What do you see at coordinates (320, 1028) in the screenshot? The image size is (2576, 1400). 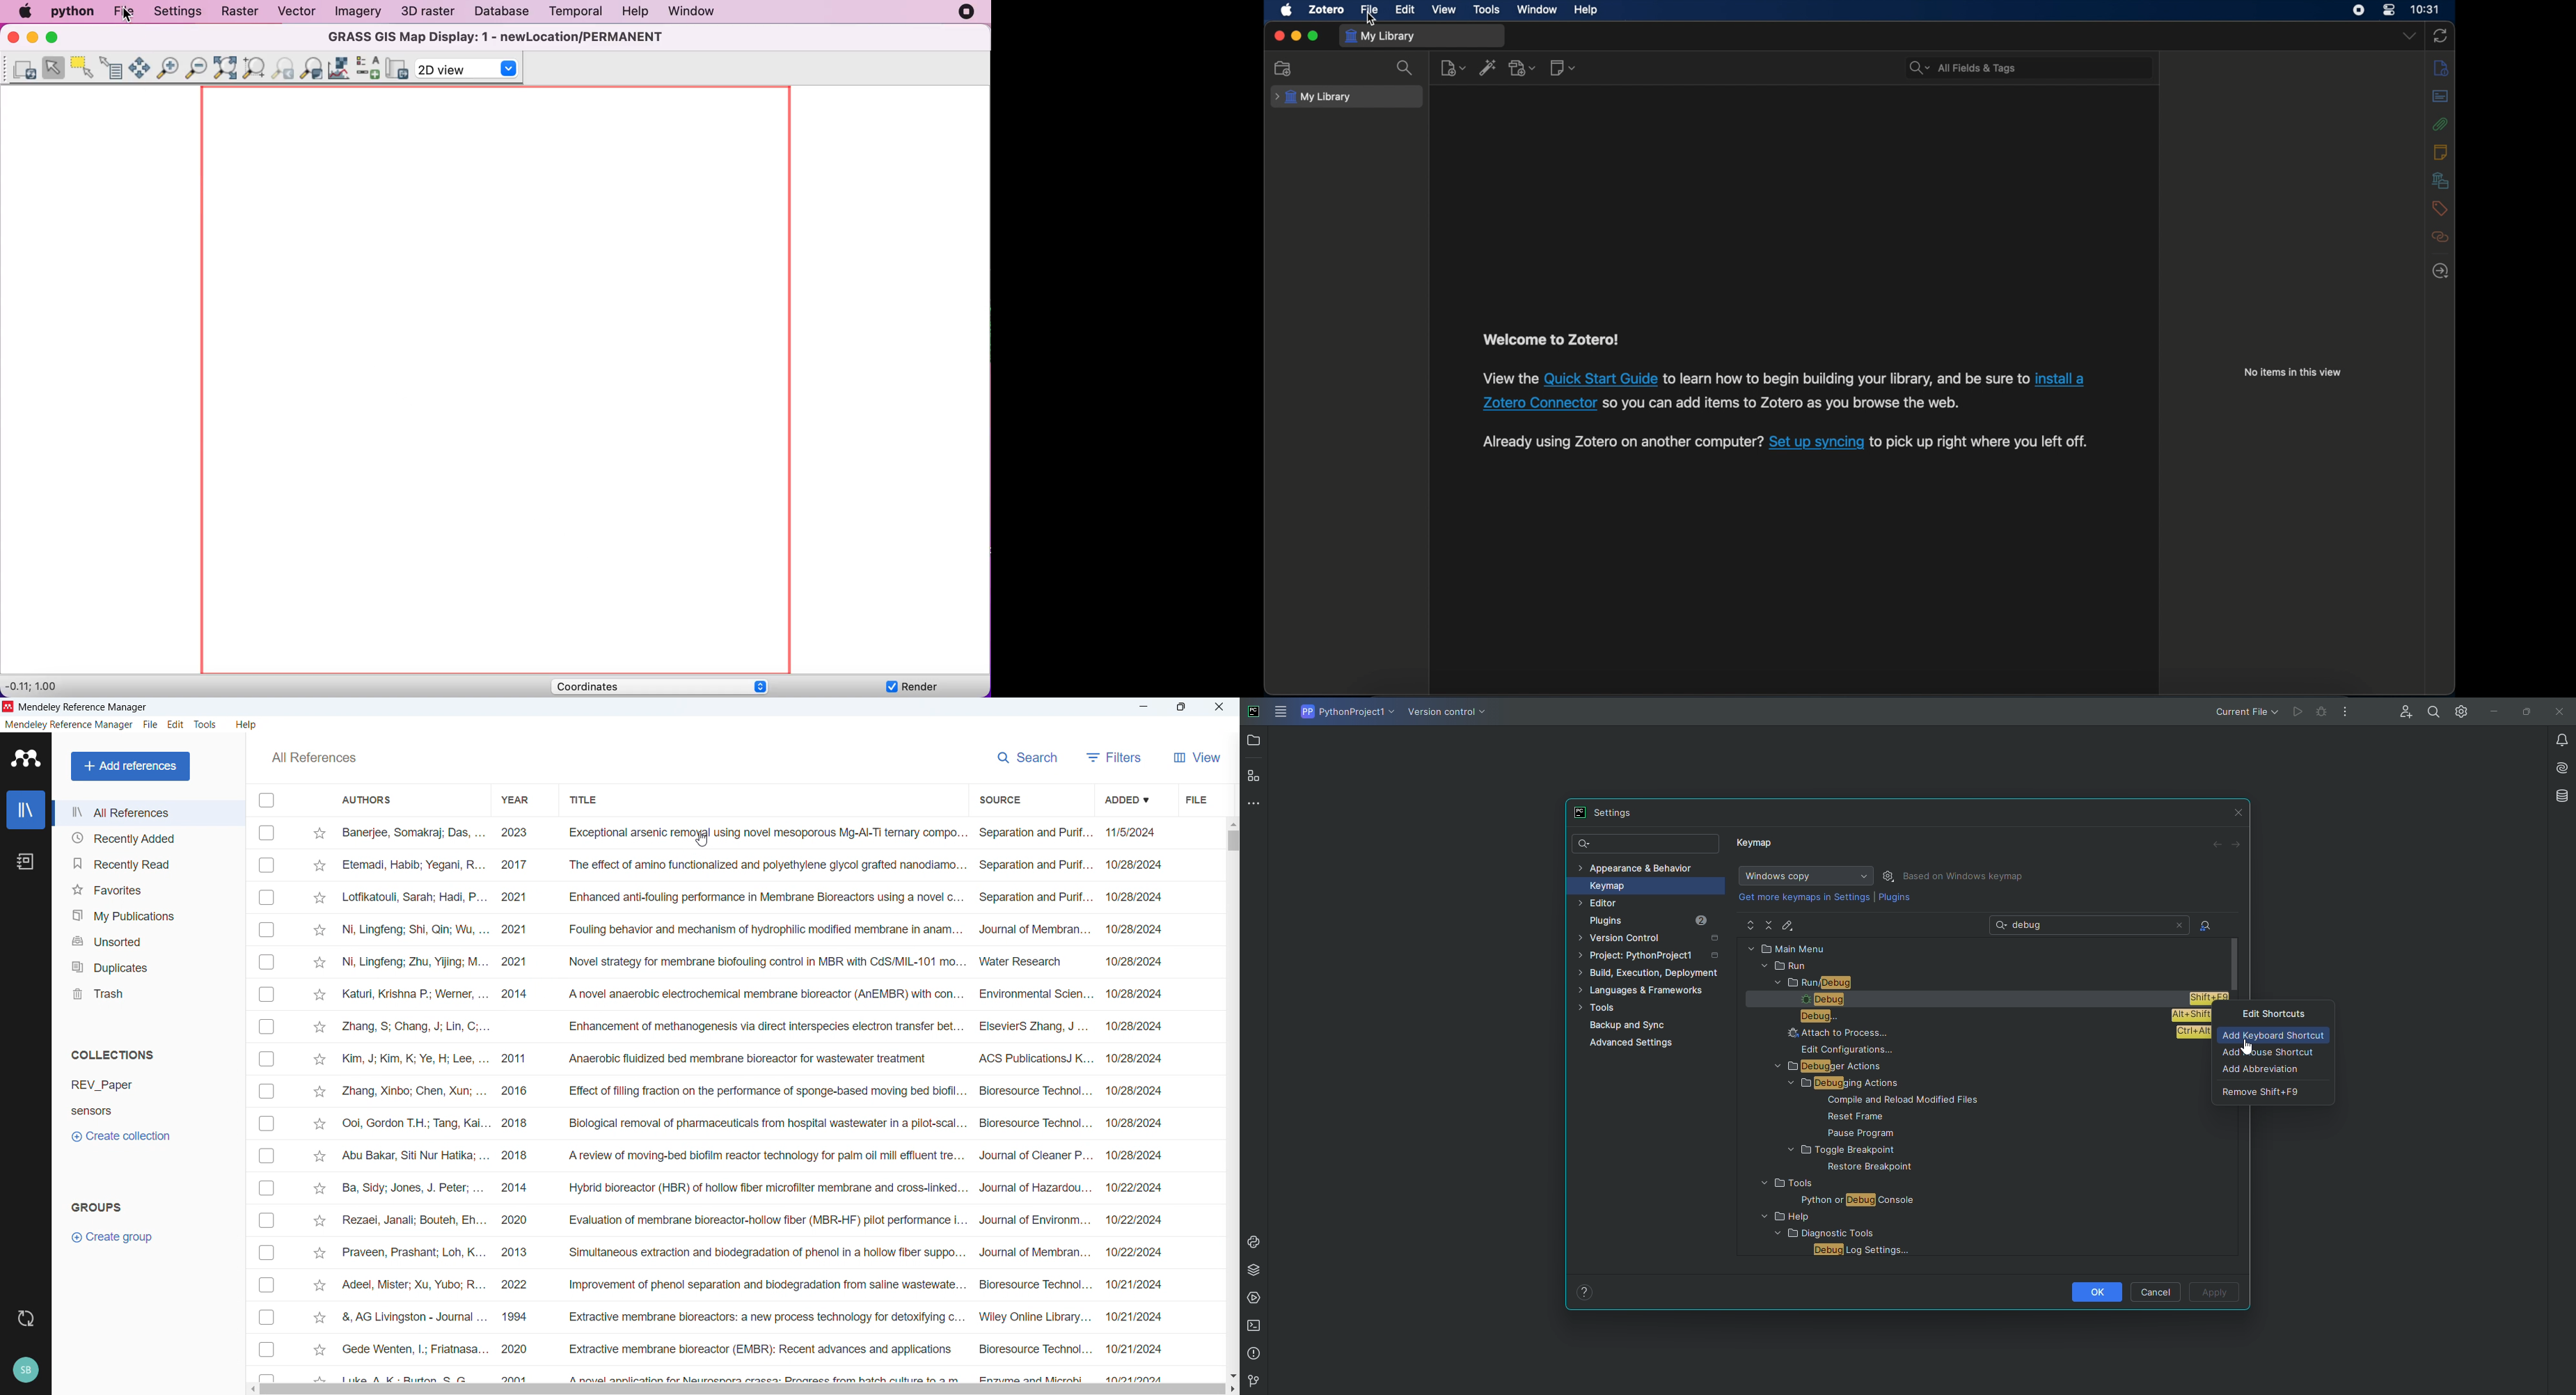 I see `click to starmark individual entries` at bounding box center [320, 1028].